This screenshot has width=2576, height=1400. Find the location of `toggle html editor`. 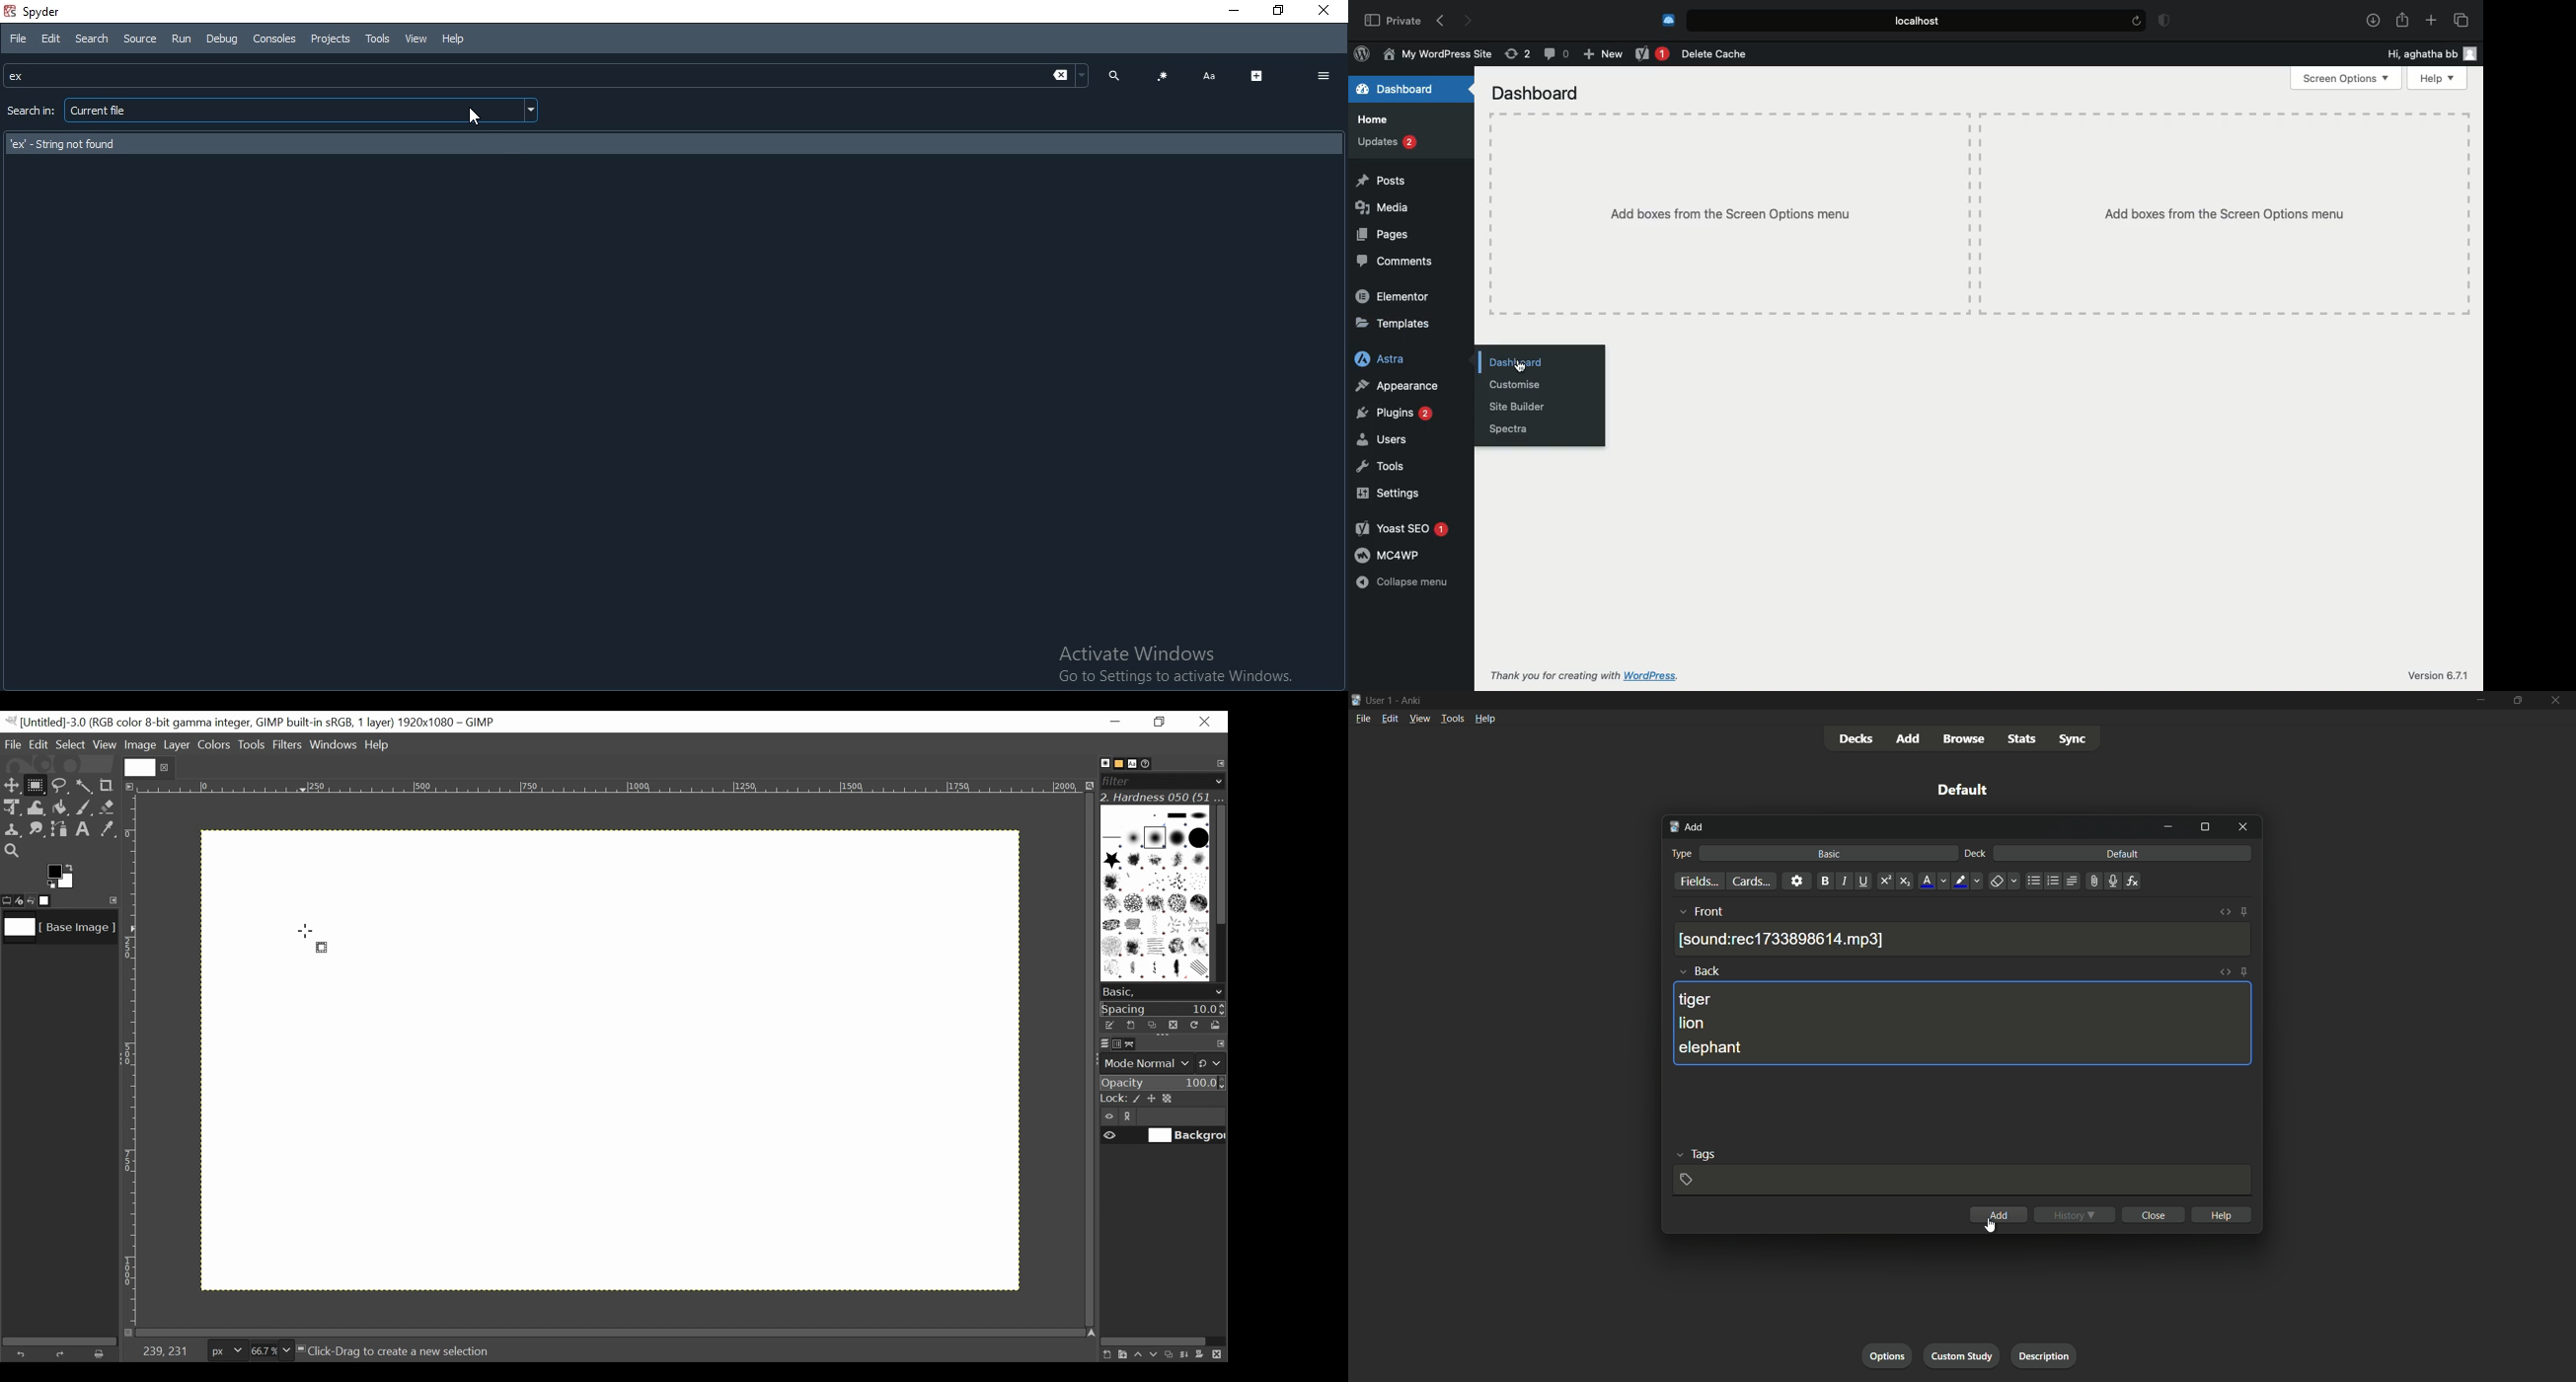

toggle html editor is located at coordinates (2225, 973).